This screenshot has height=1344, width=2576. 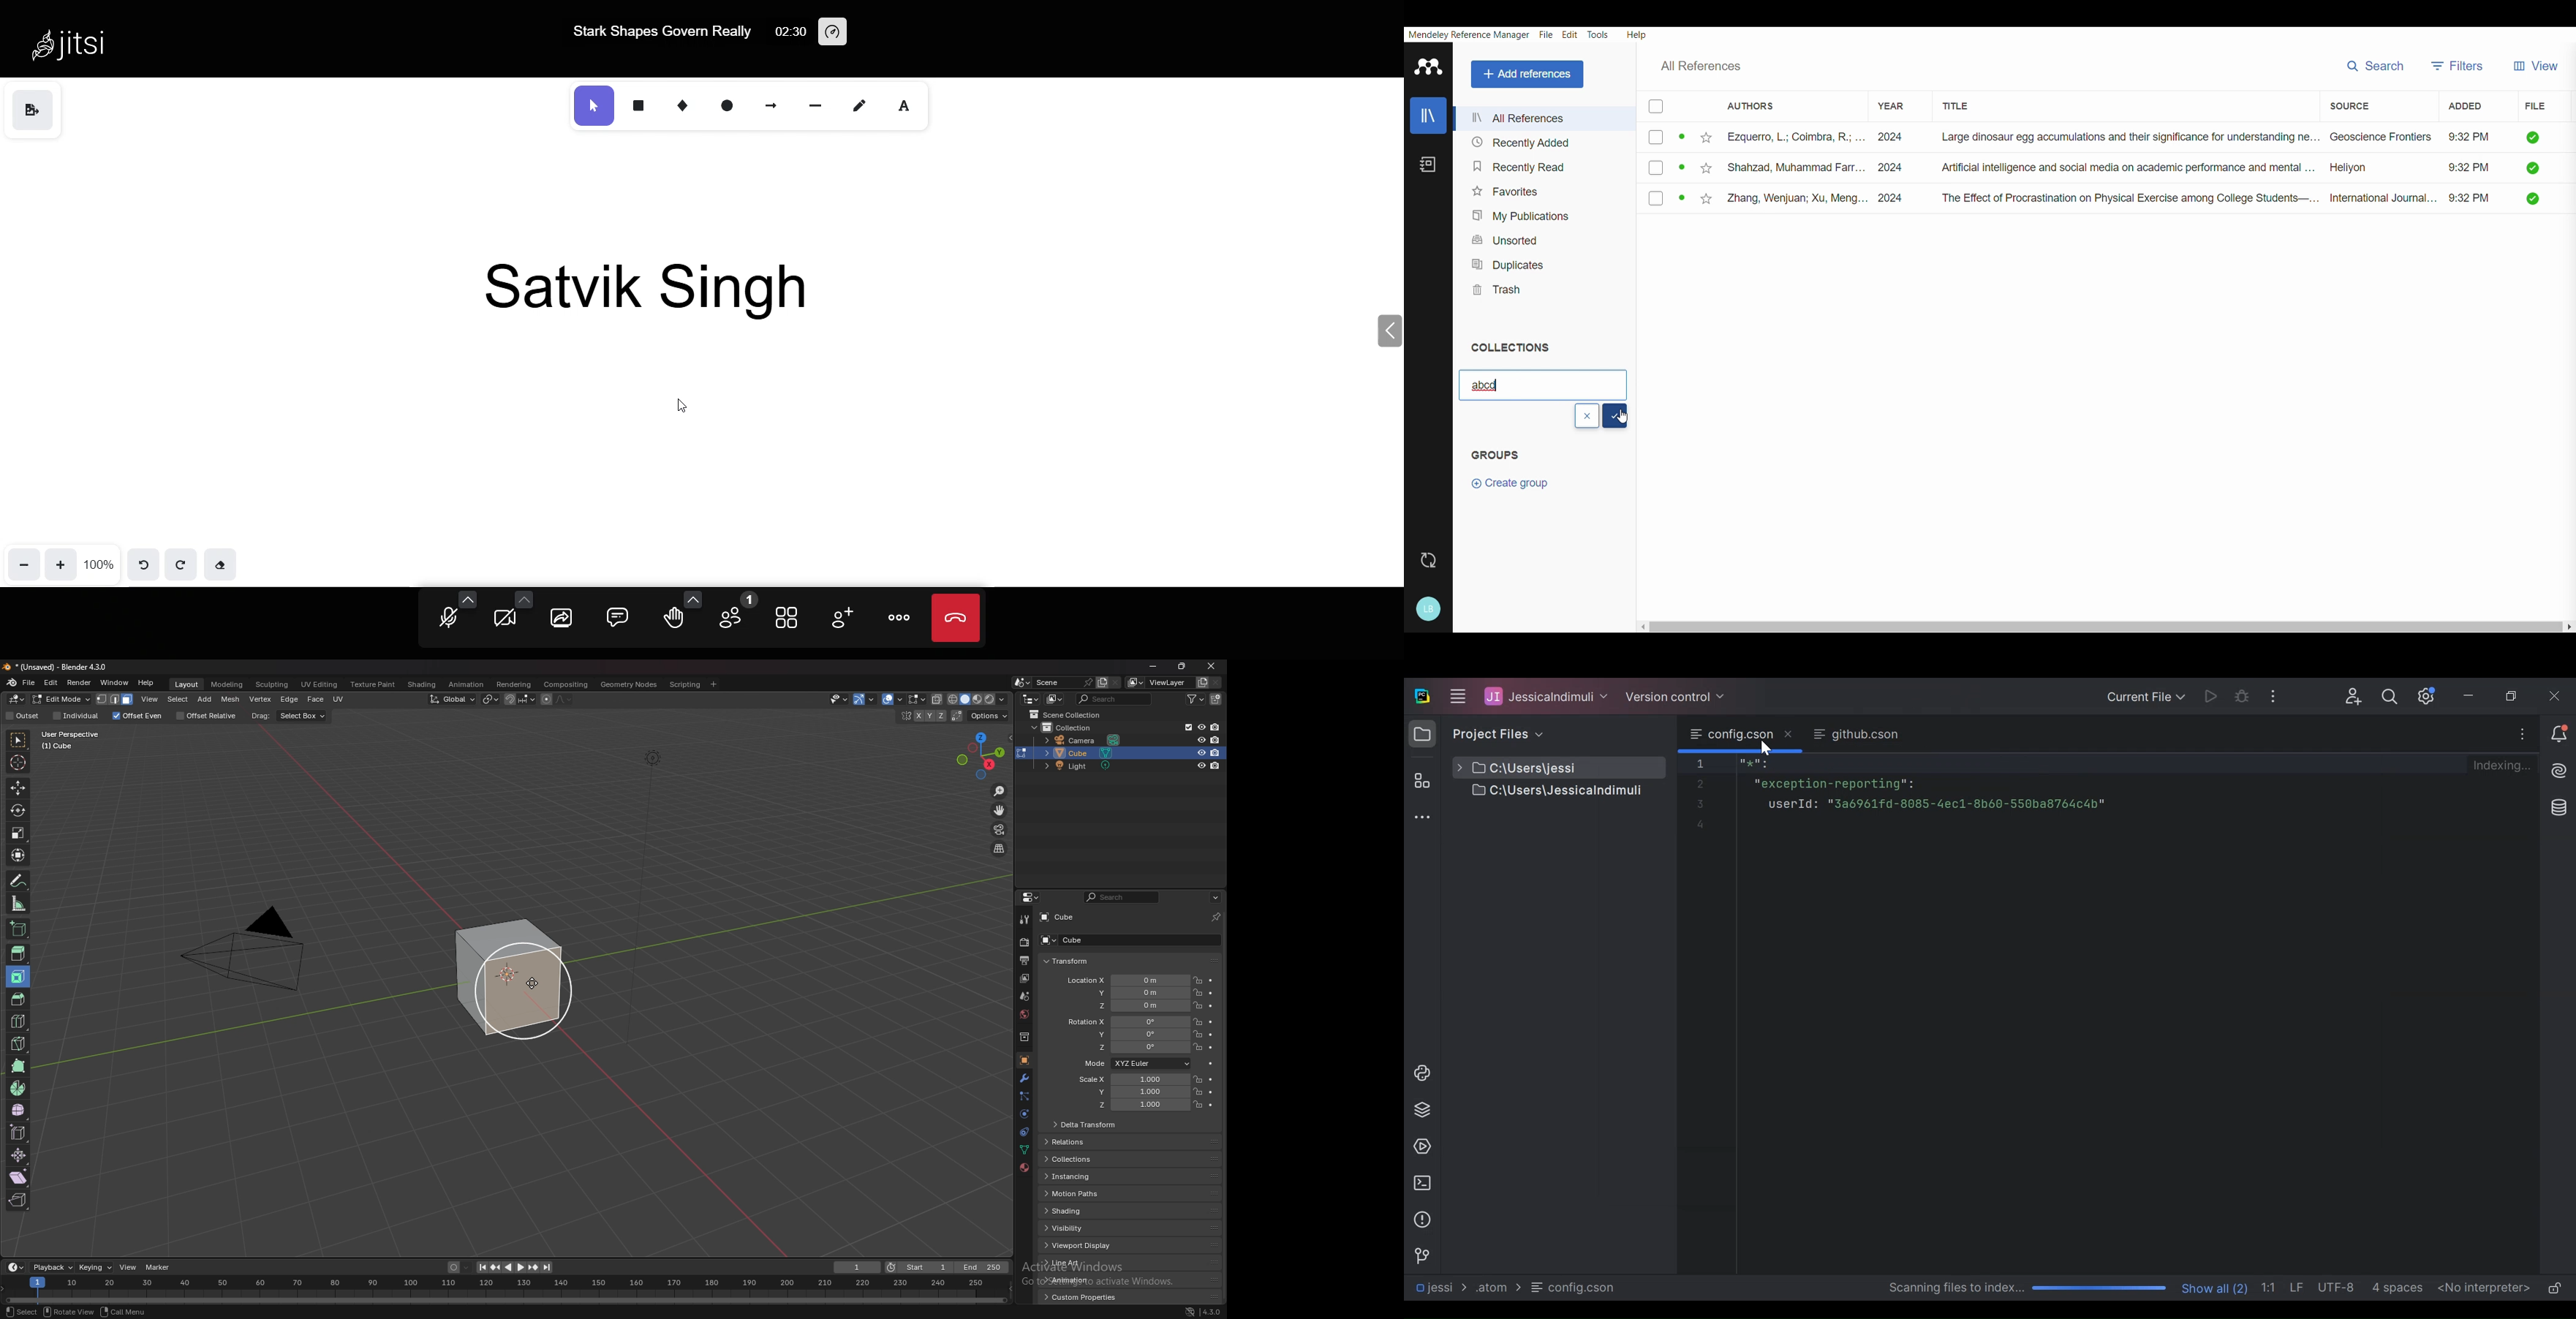 What do you see at coordinates (247, 959) in the screenshot?
I see `pyramid` at bounding box center [247, 959].